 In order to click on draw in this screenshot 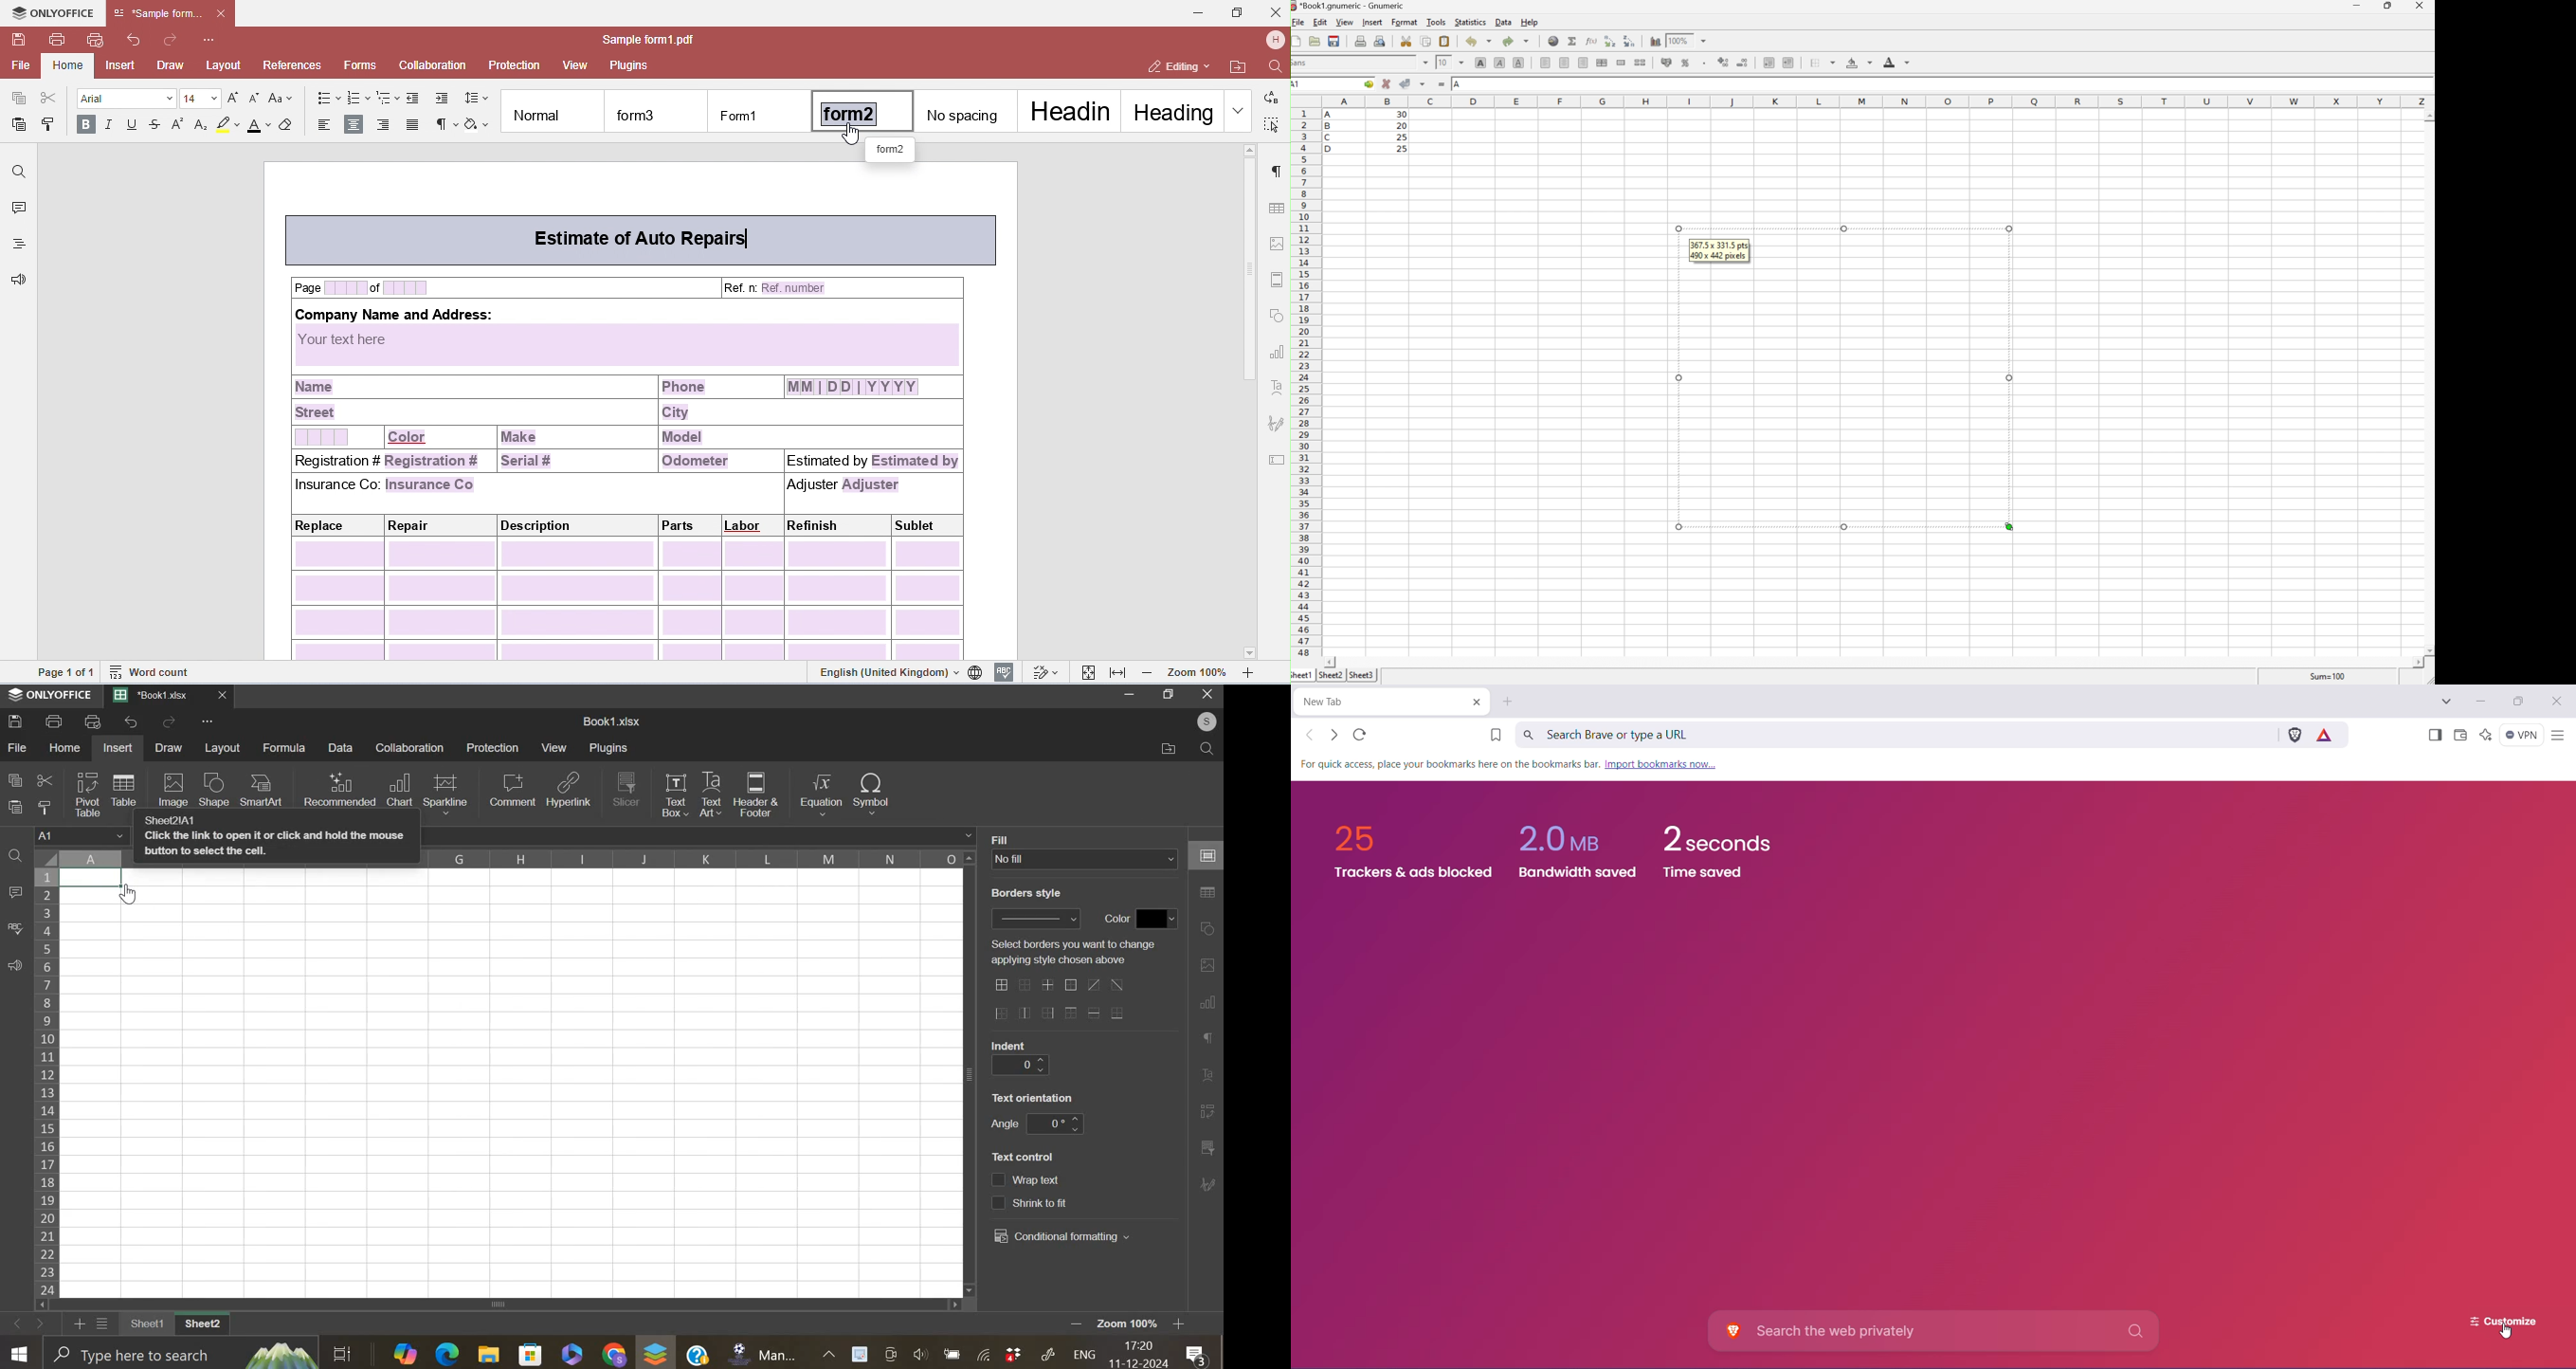, I will do `click(169, 748)`.